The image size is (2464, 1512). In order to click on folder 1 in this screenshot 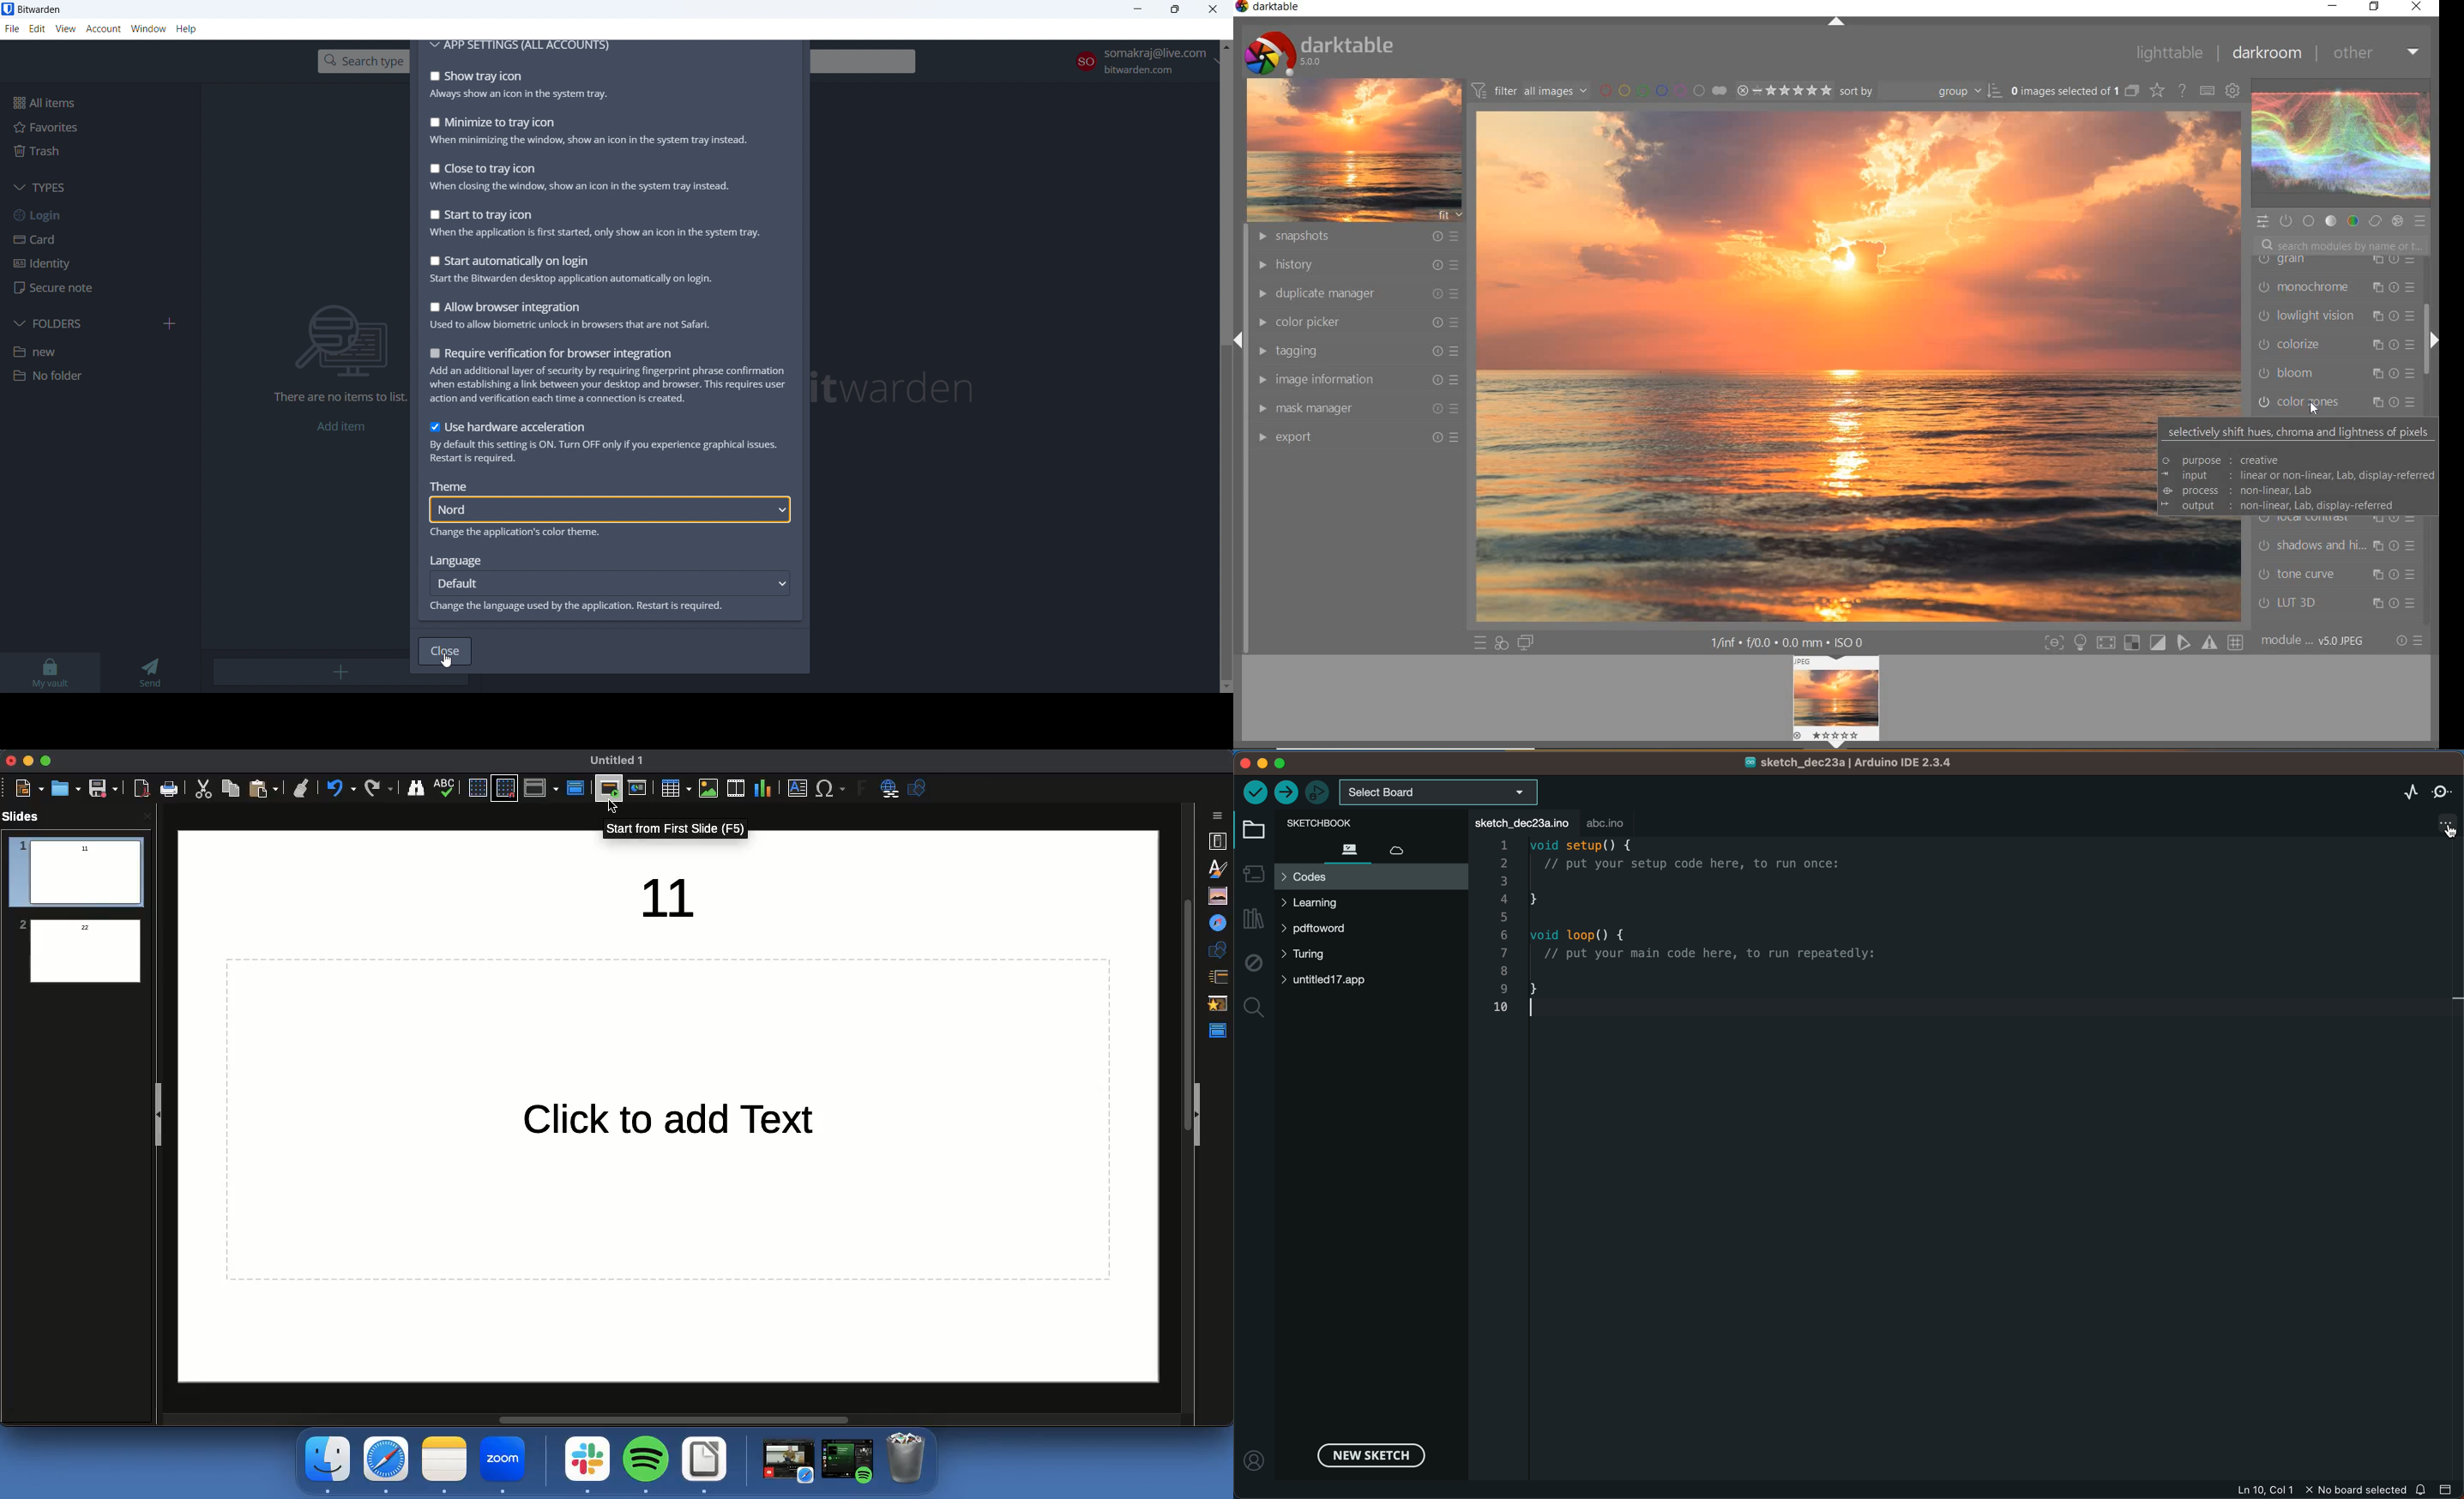, I will do `click(100, 351)`.